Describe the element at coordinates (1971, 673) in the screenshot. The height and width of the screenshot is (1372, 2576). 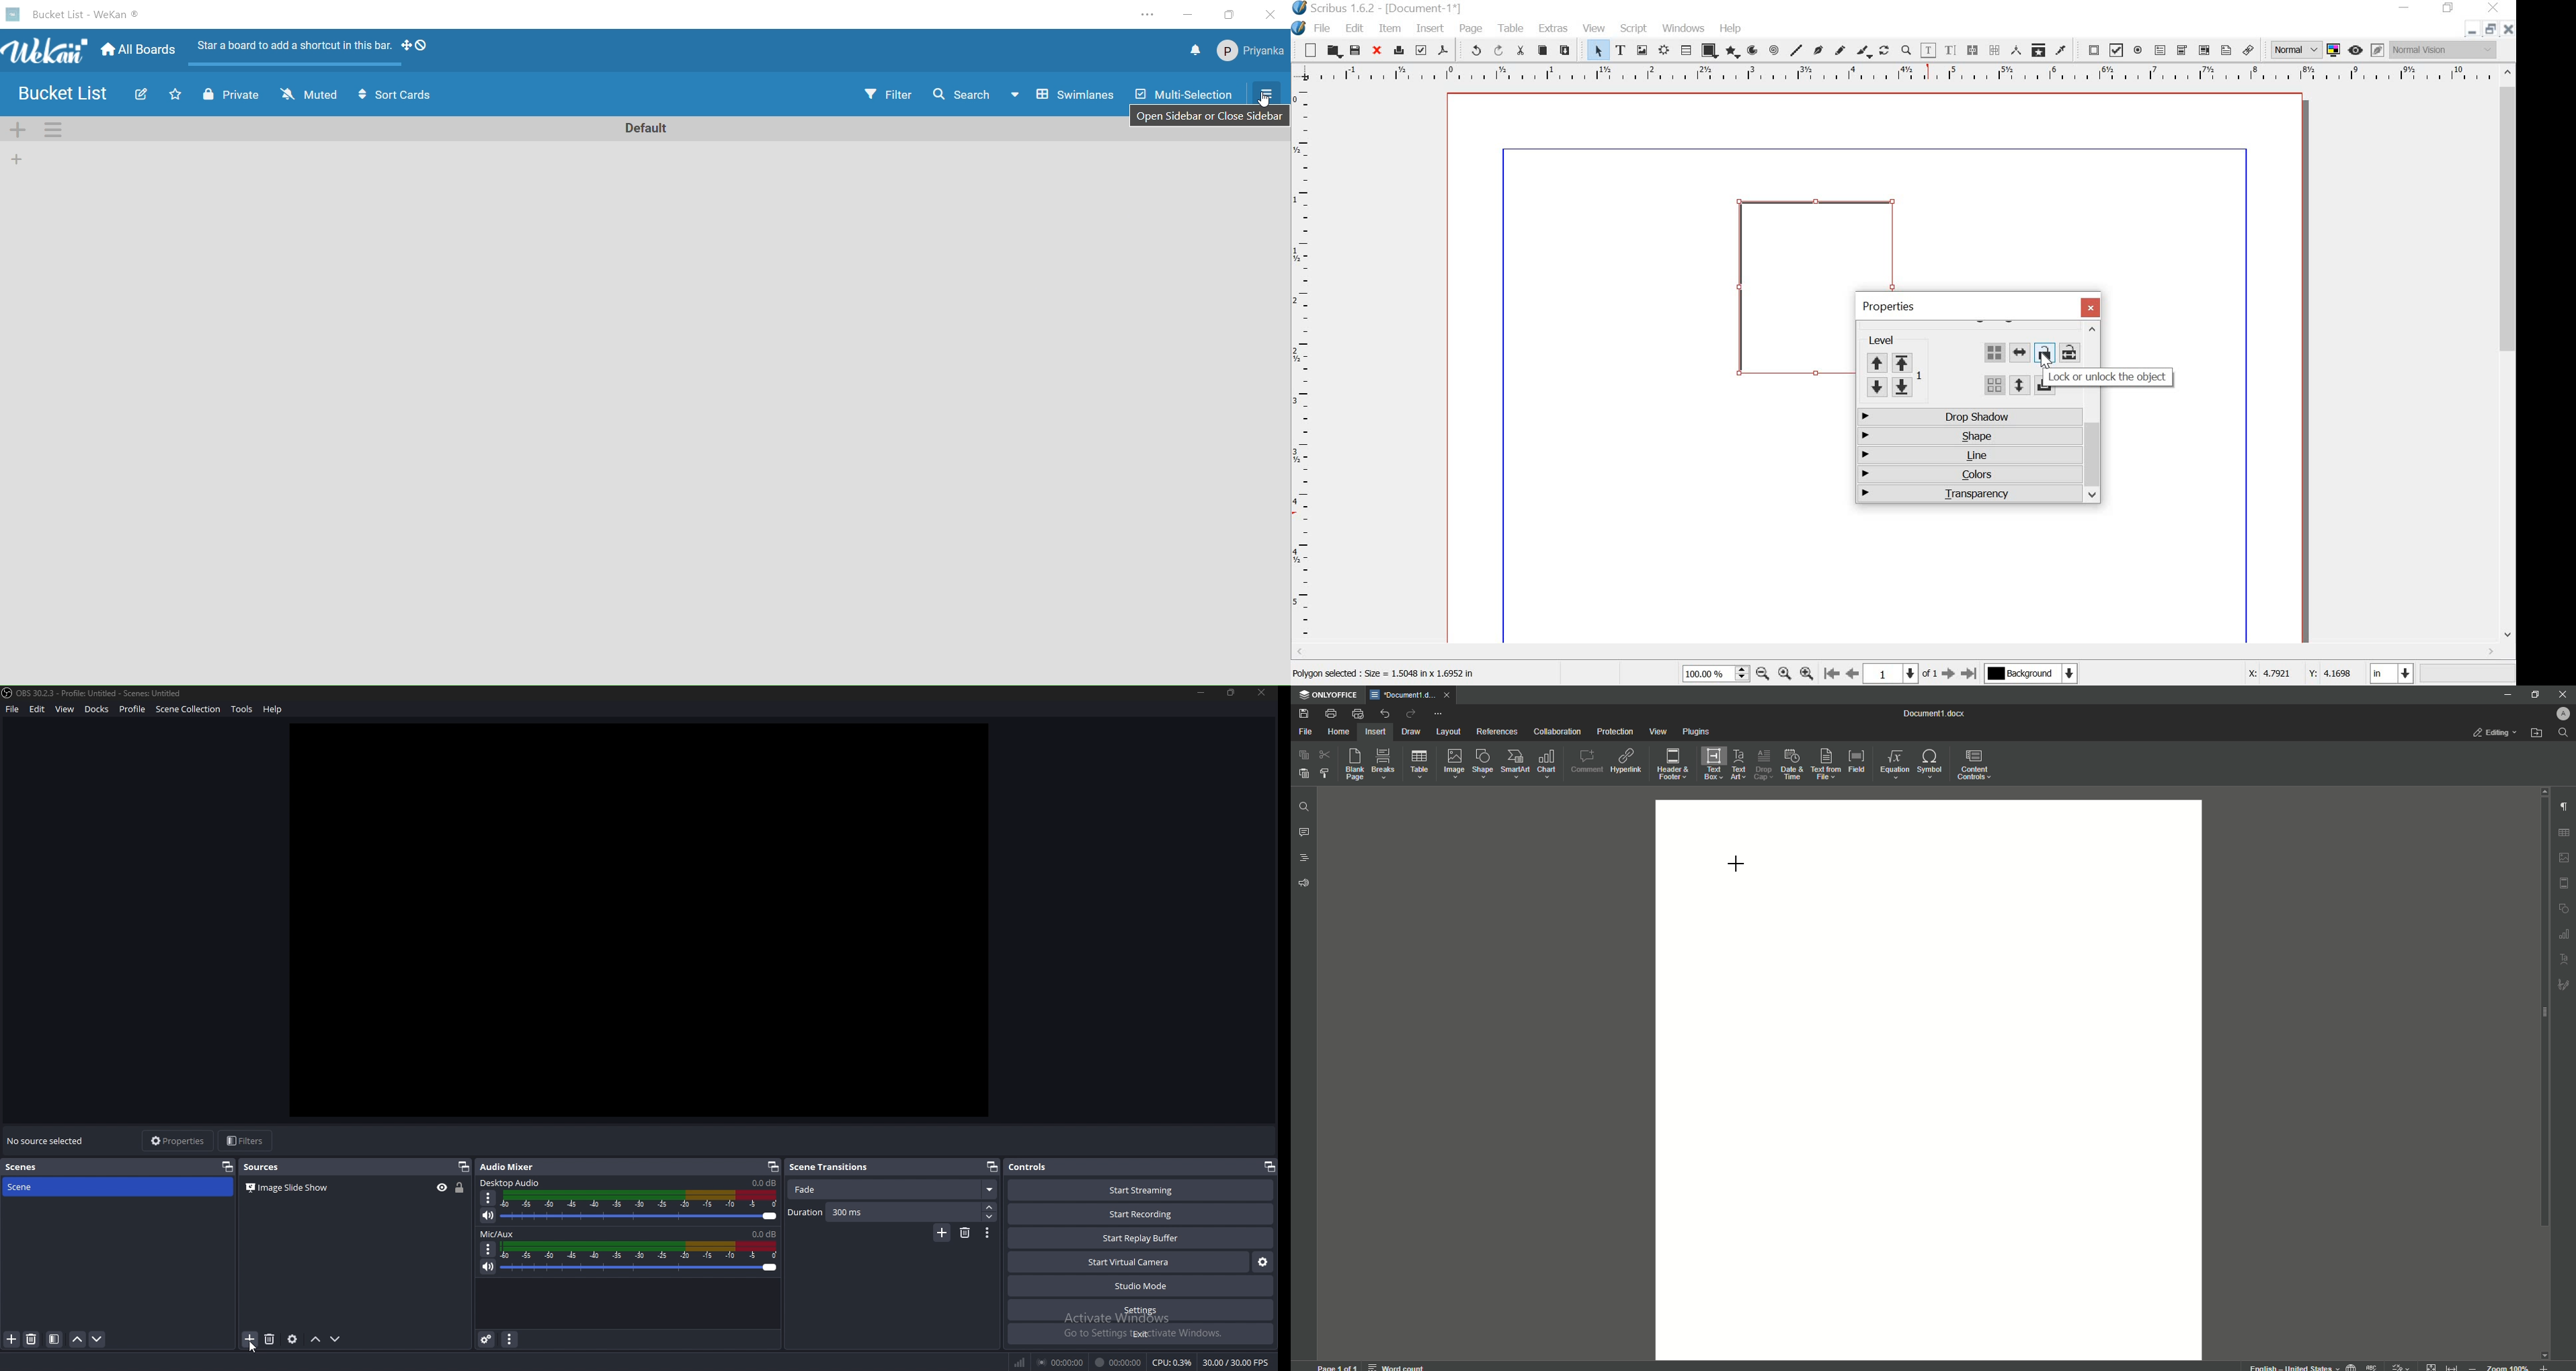
I see `go to last page` at that location.